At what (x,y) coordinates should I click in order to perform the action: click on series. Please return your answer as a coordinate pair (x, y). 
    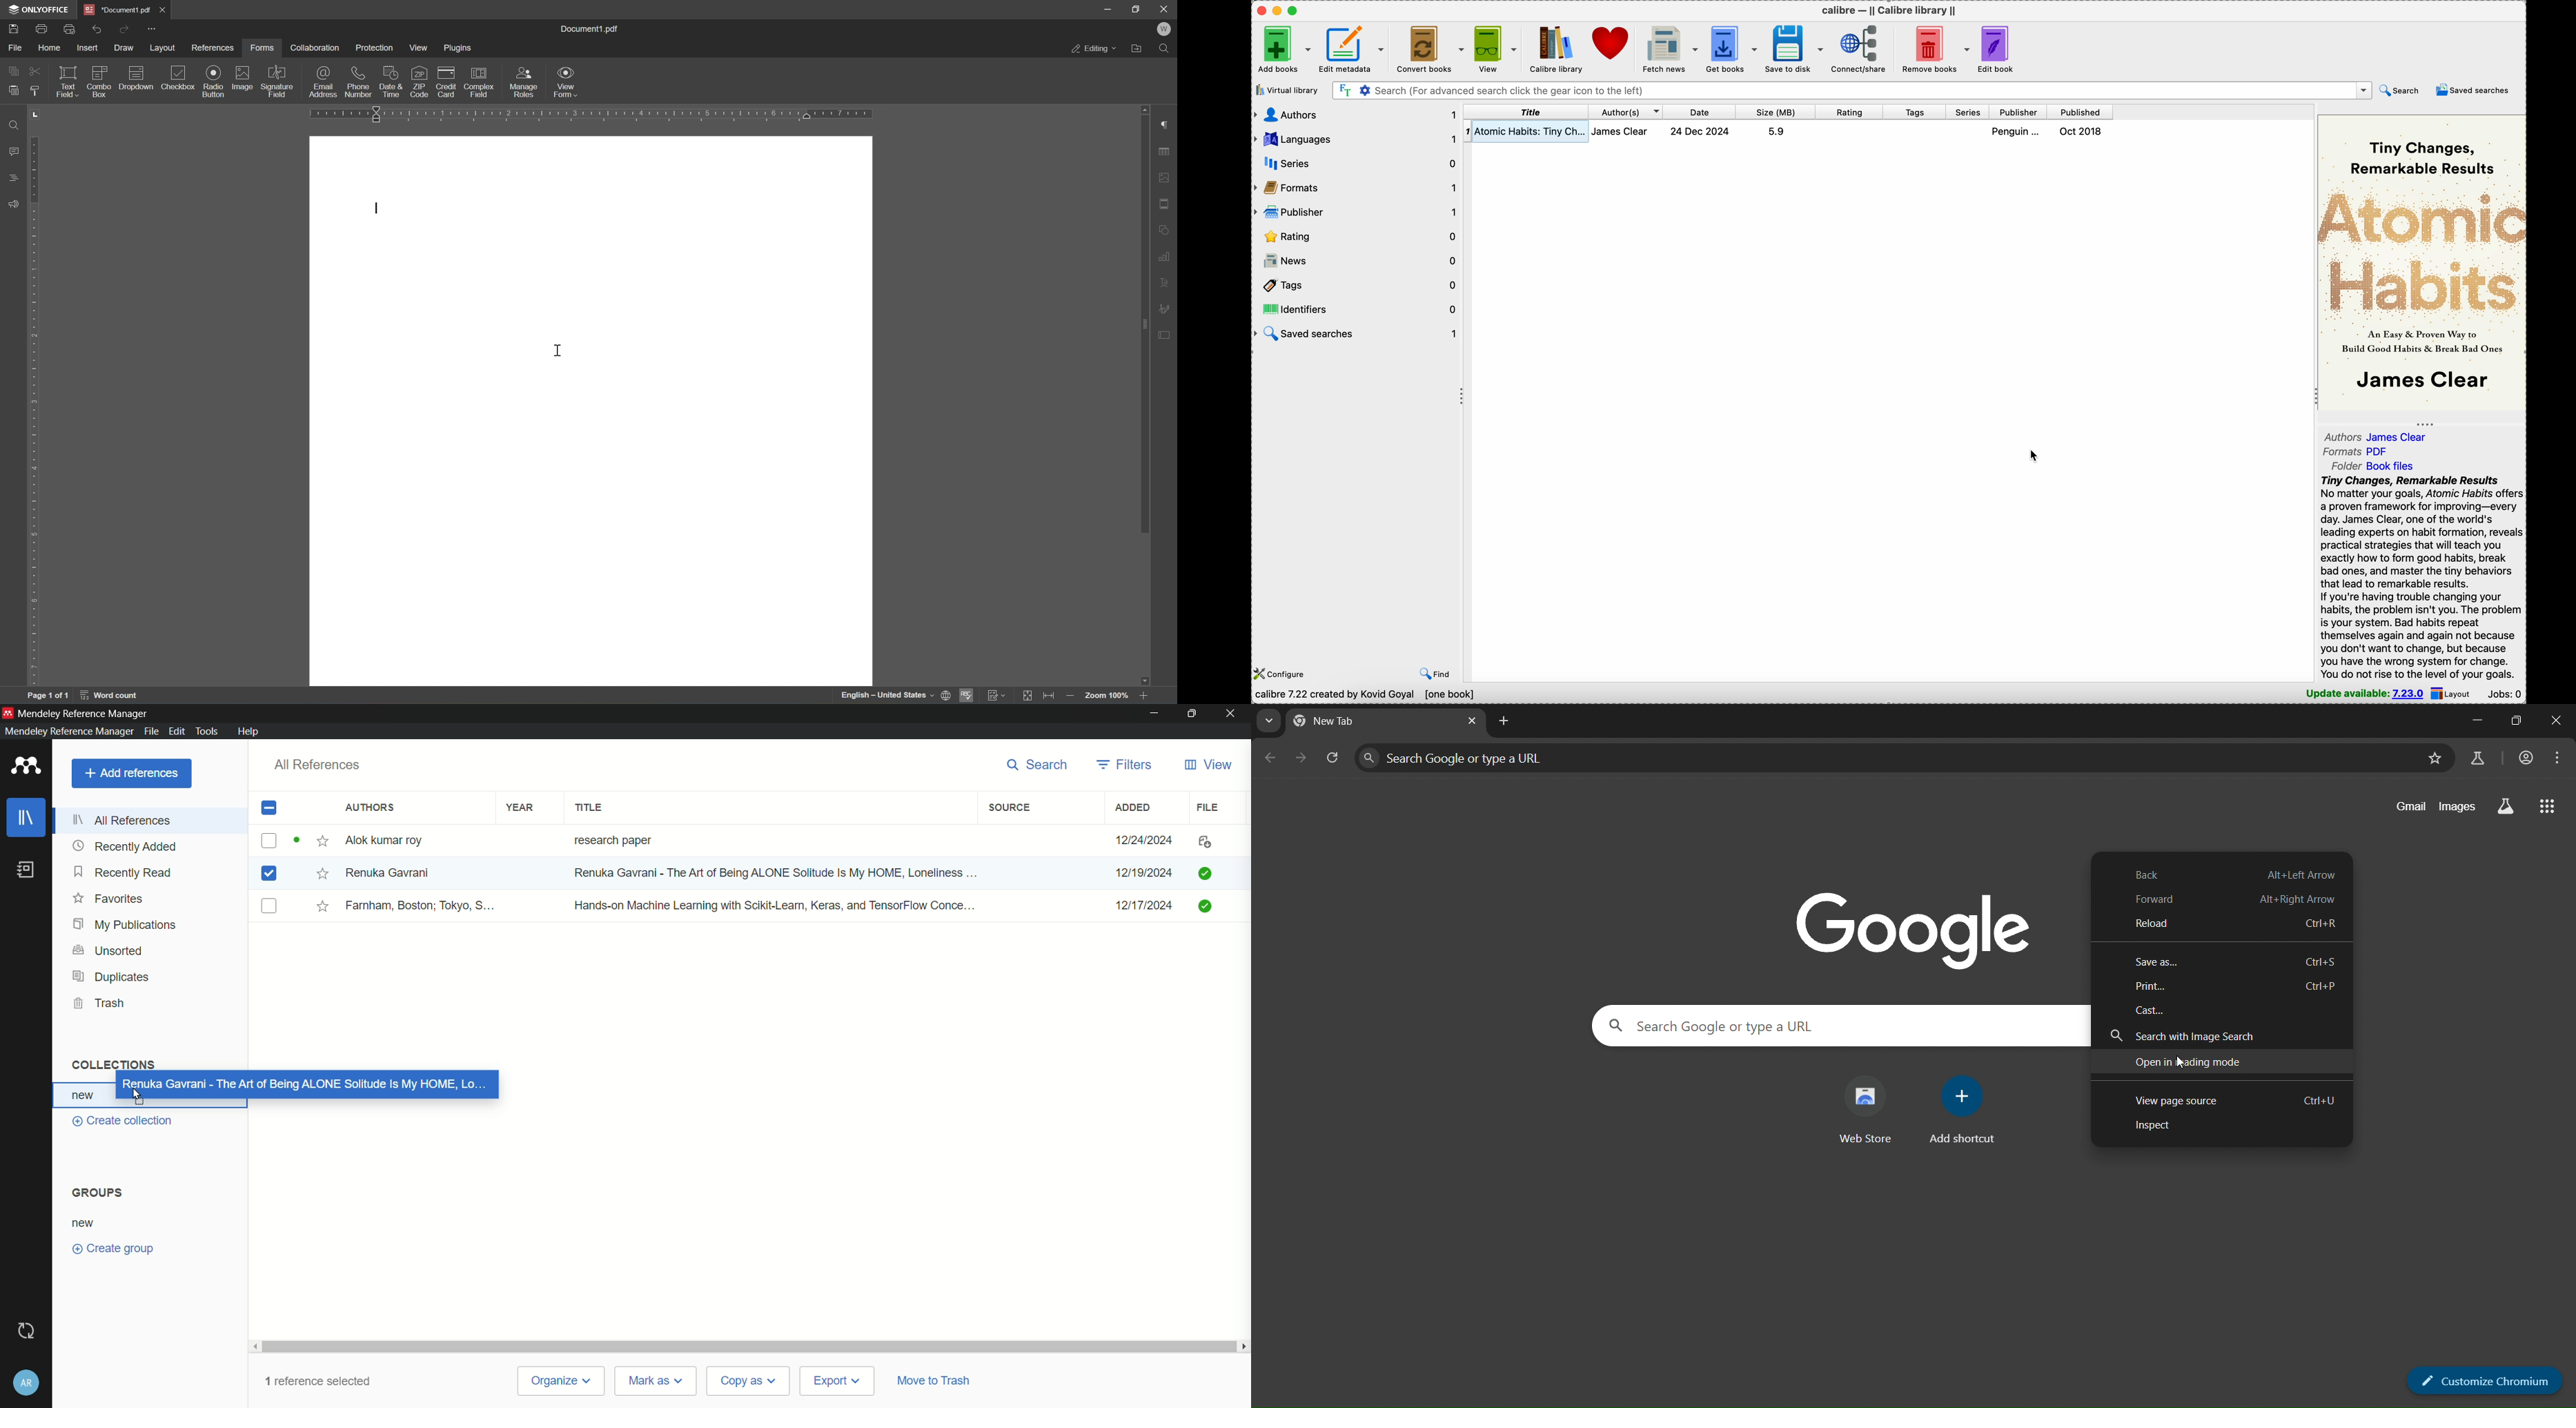
    Looking at the image, I should click on (1361, 163).